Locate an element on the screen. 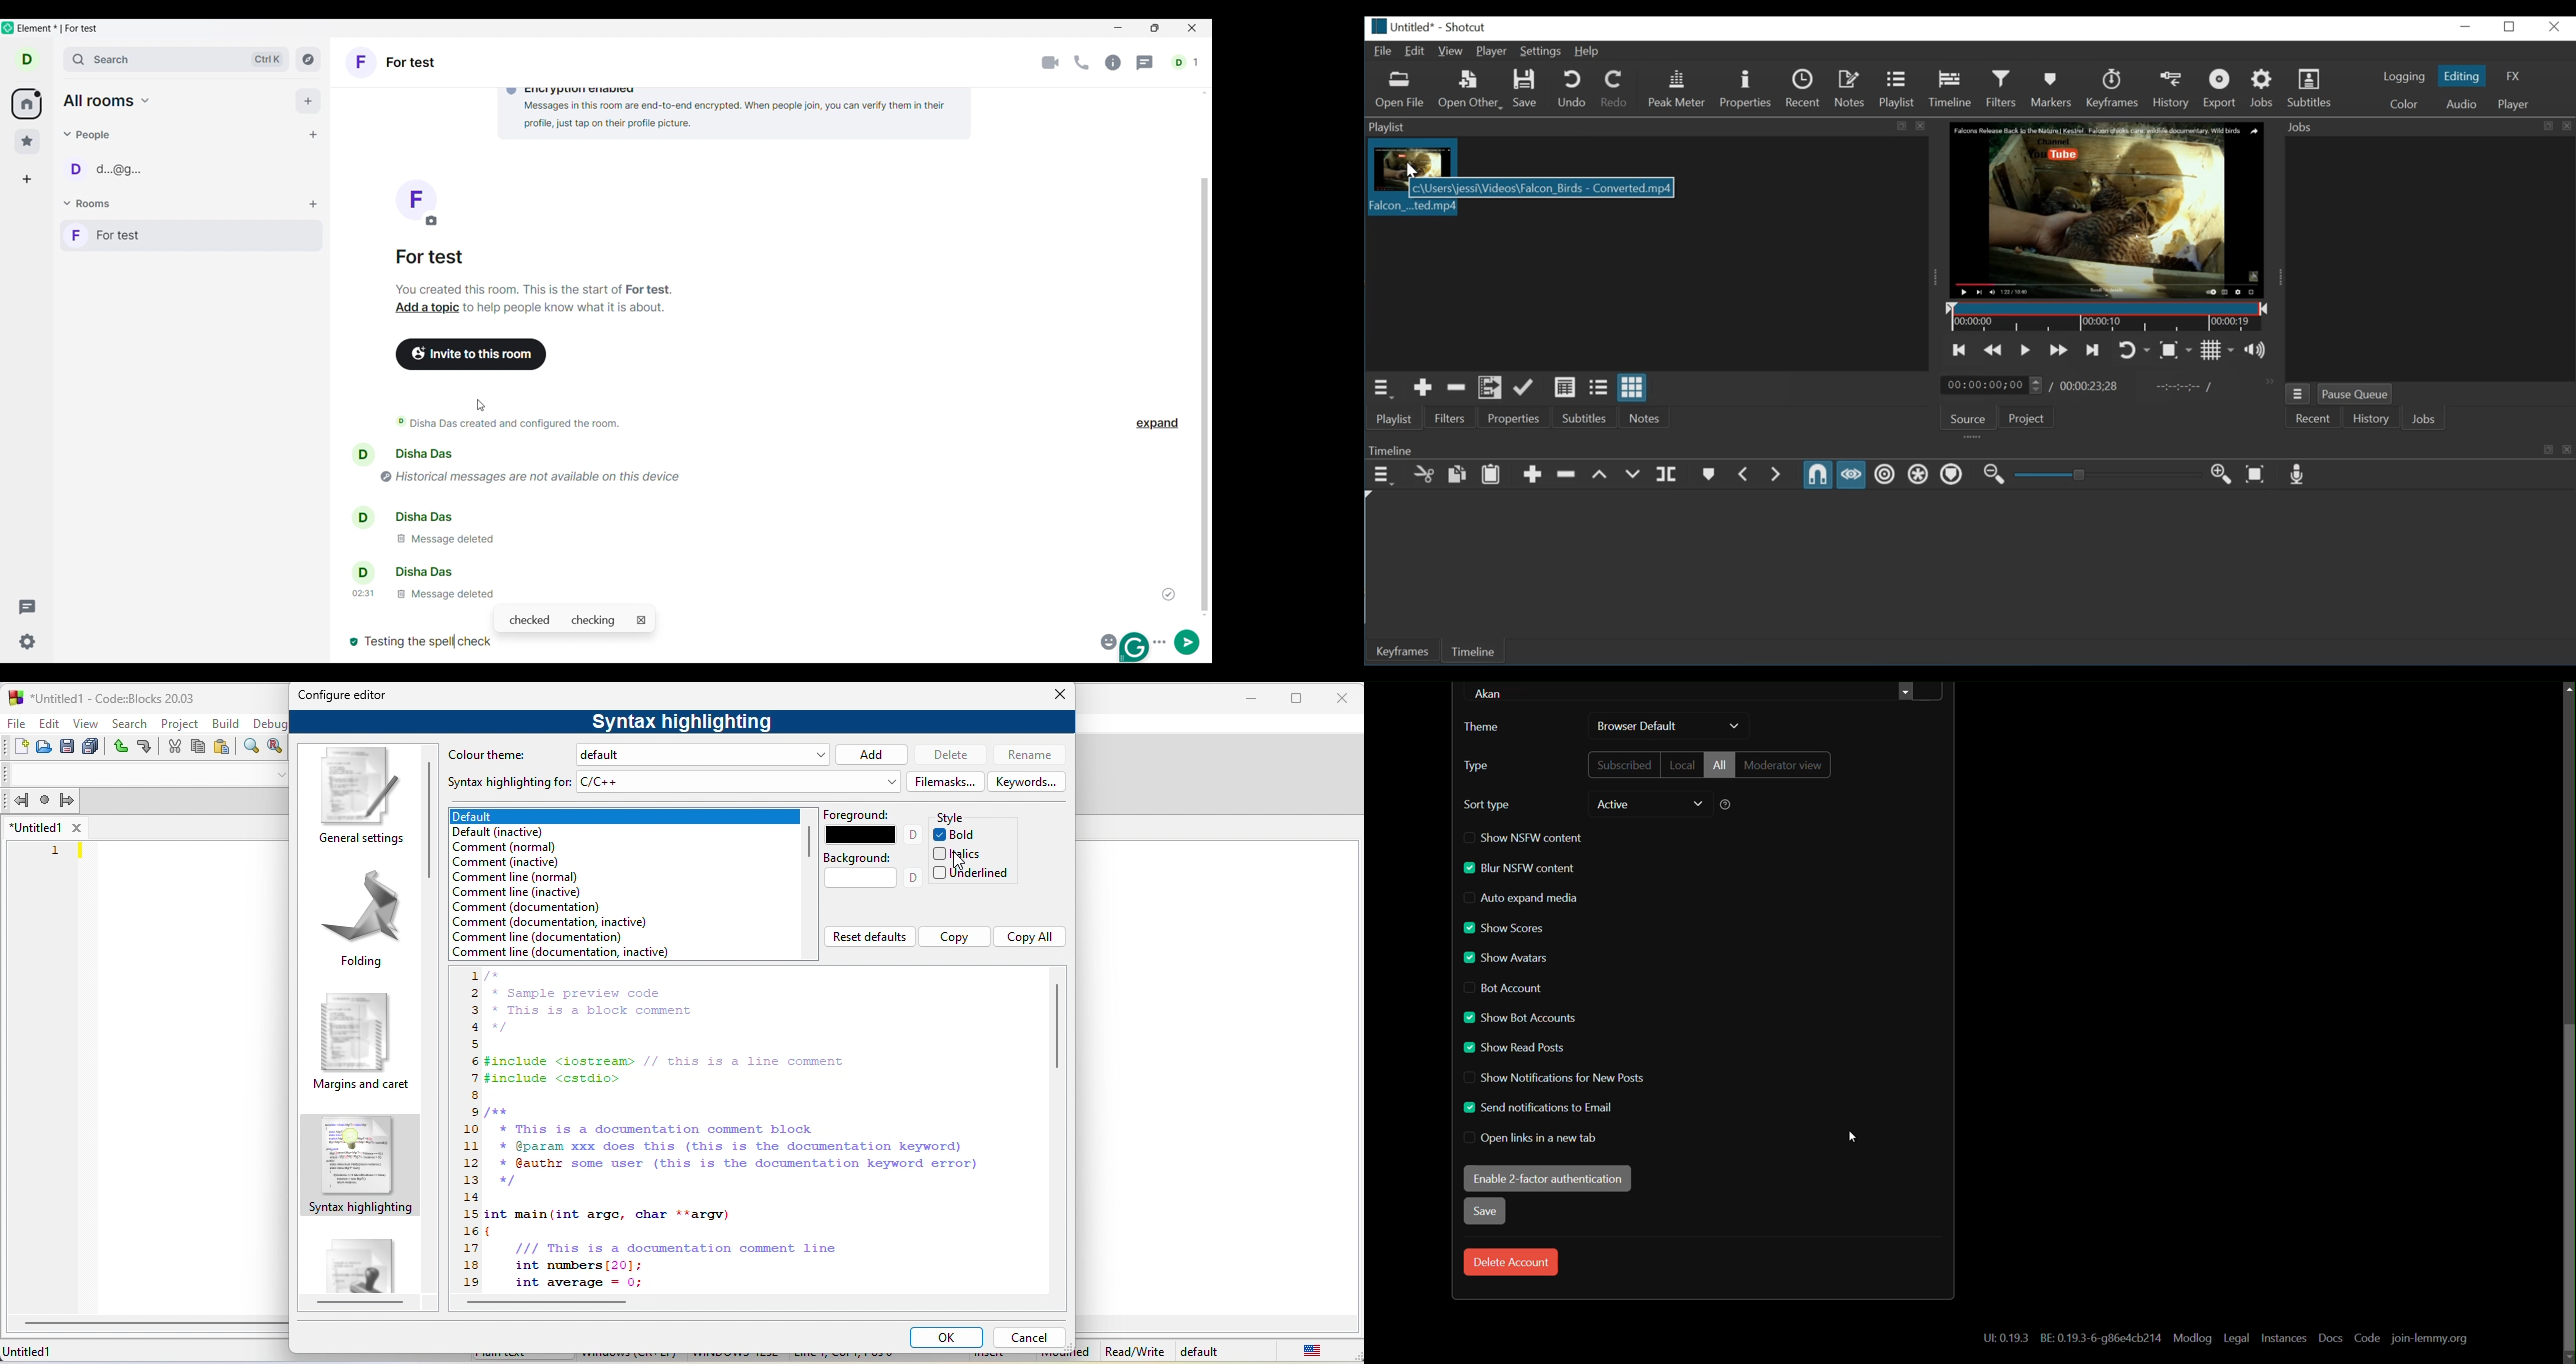 The height and width of the screenshot is (1372, 2576). Encryption enabled Messages in this room are end-to-end encrypted. When people join, you can verify them in their profile, just tap on their profile picture. is located at coordinates (729, 109).